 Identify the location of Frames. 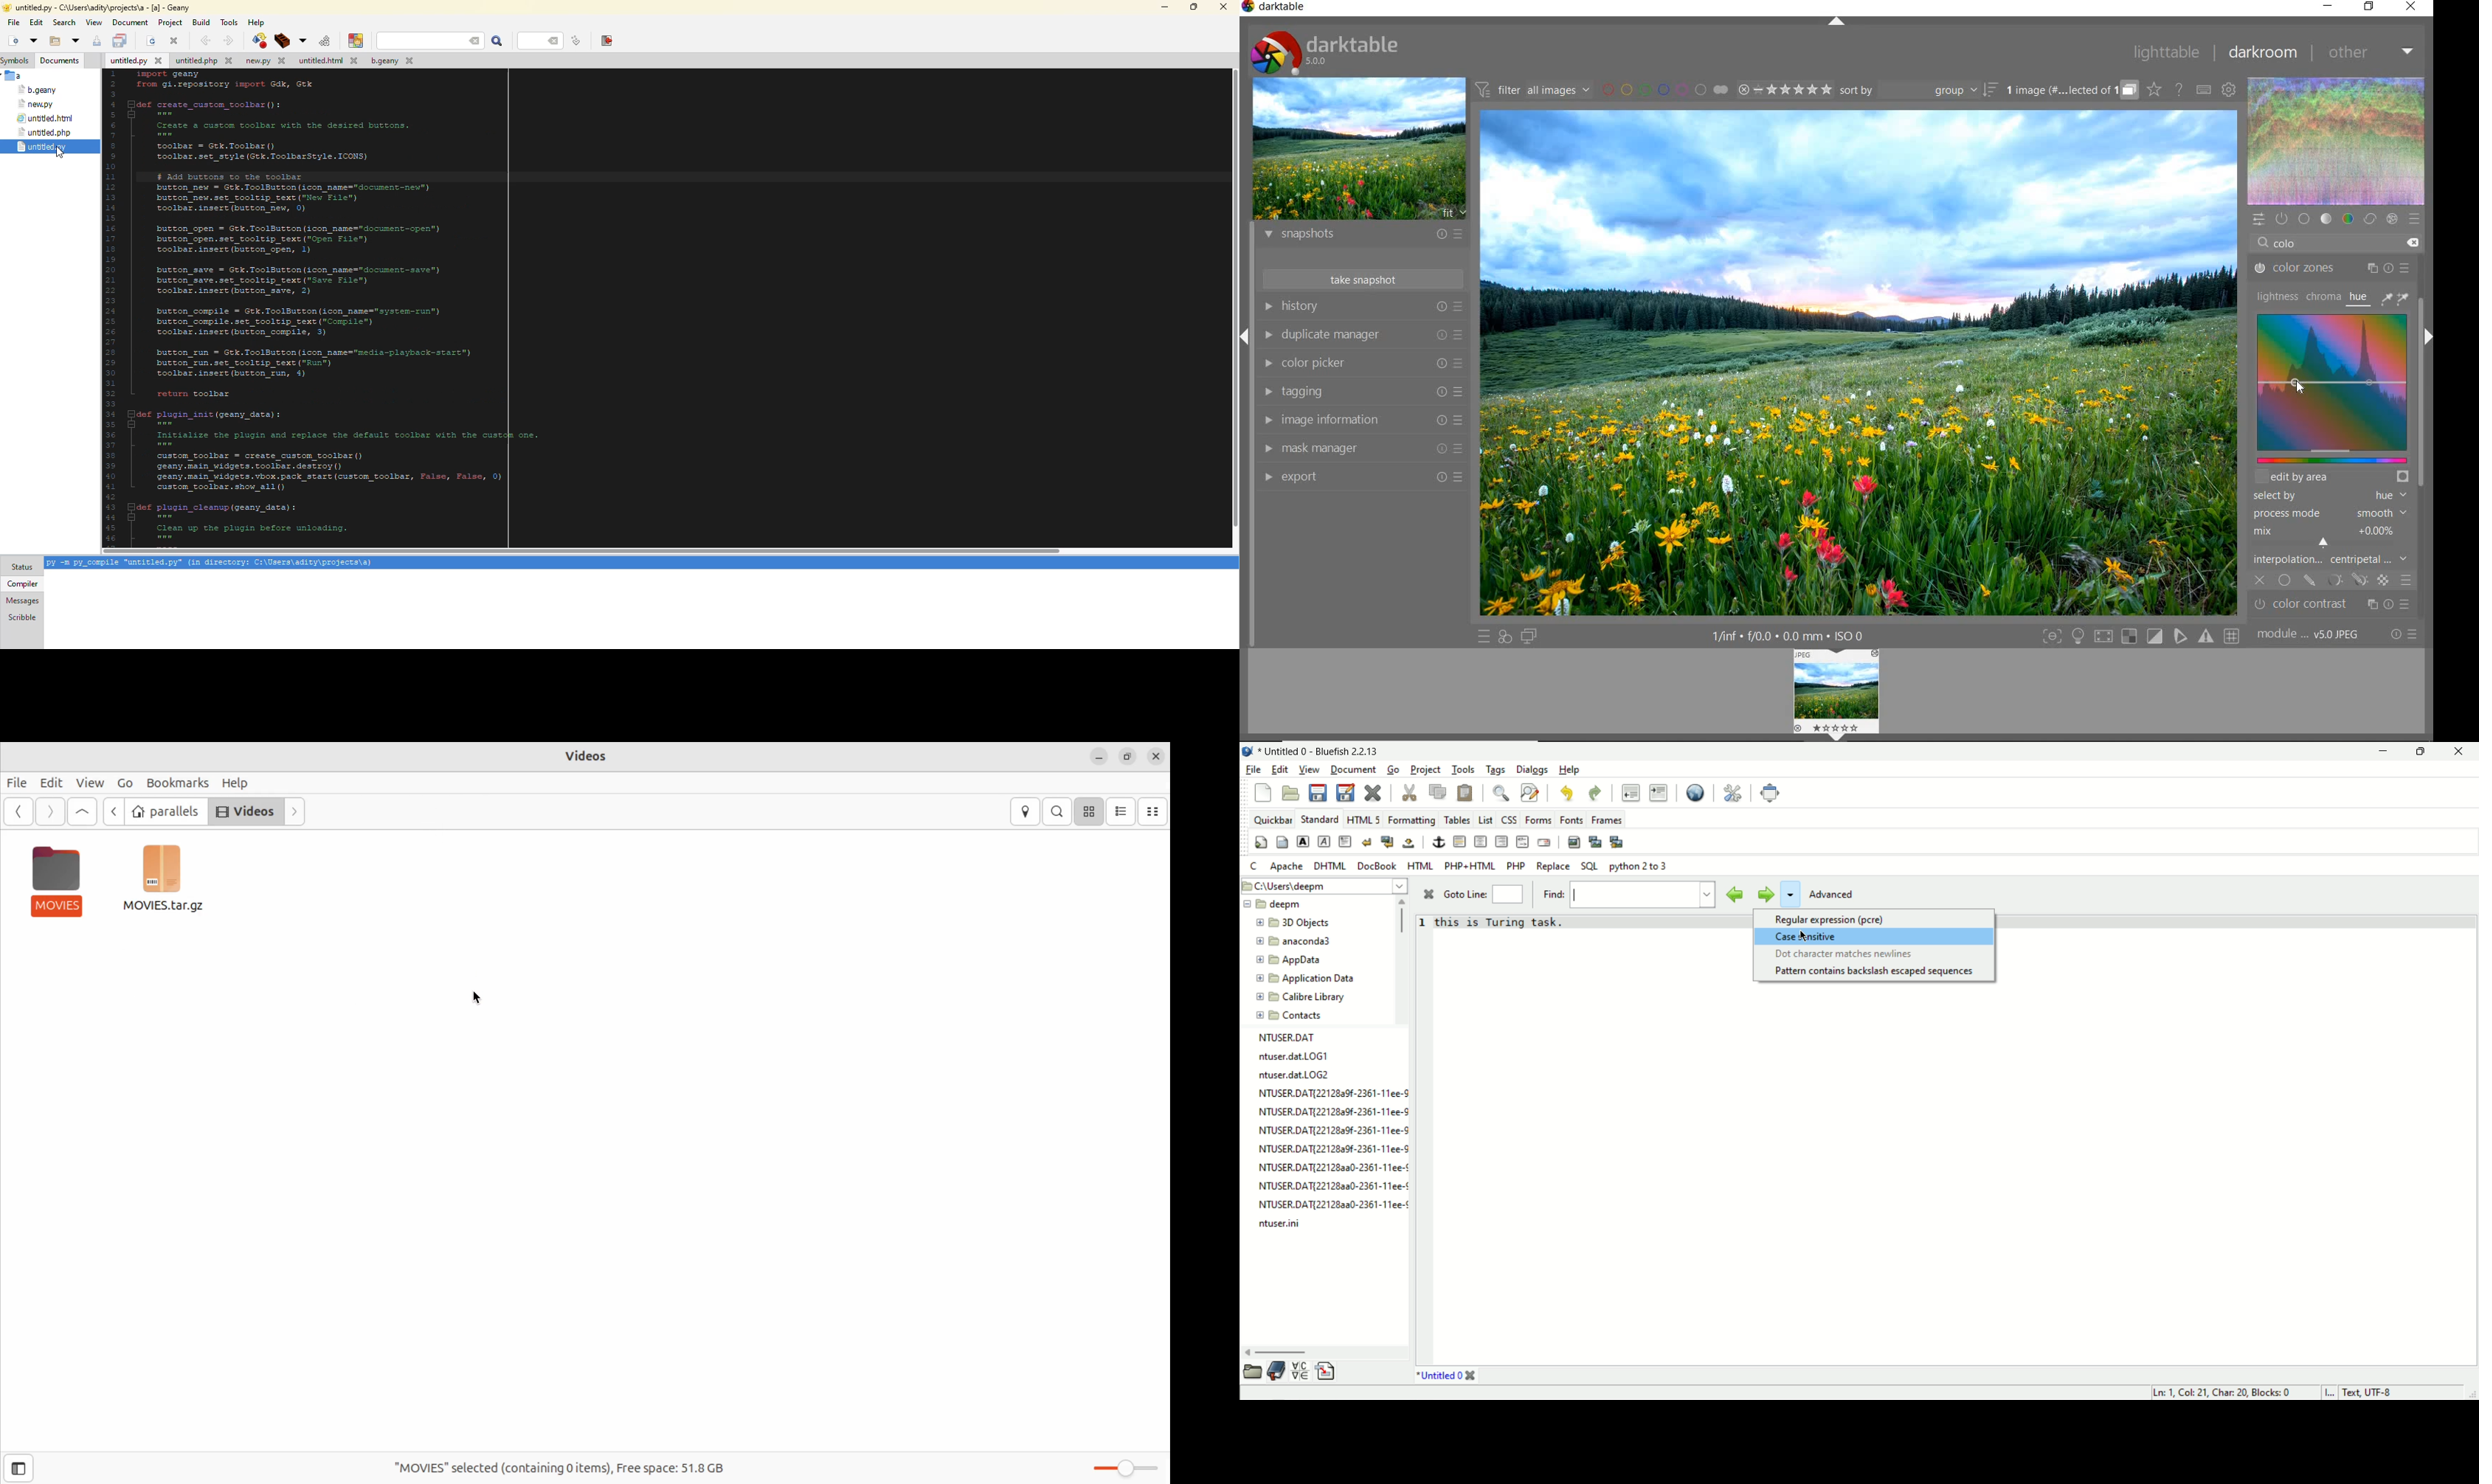
(1607, 819).